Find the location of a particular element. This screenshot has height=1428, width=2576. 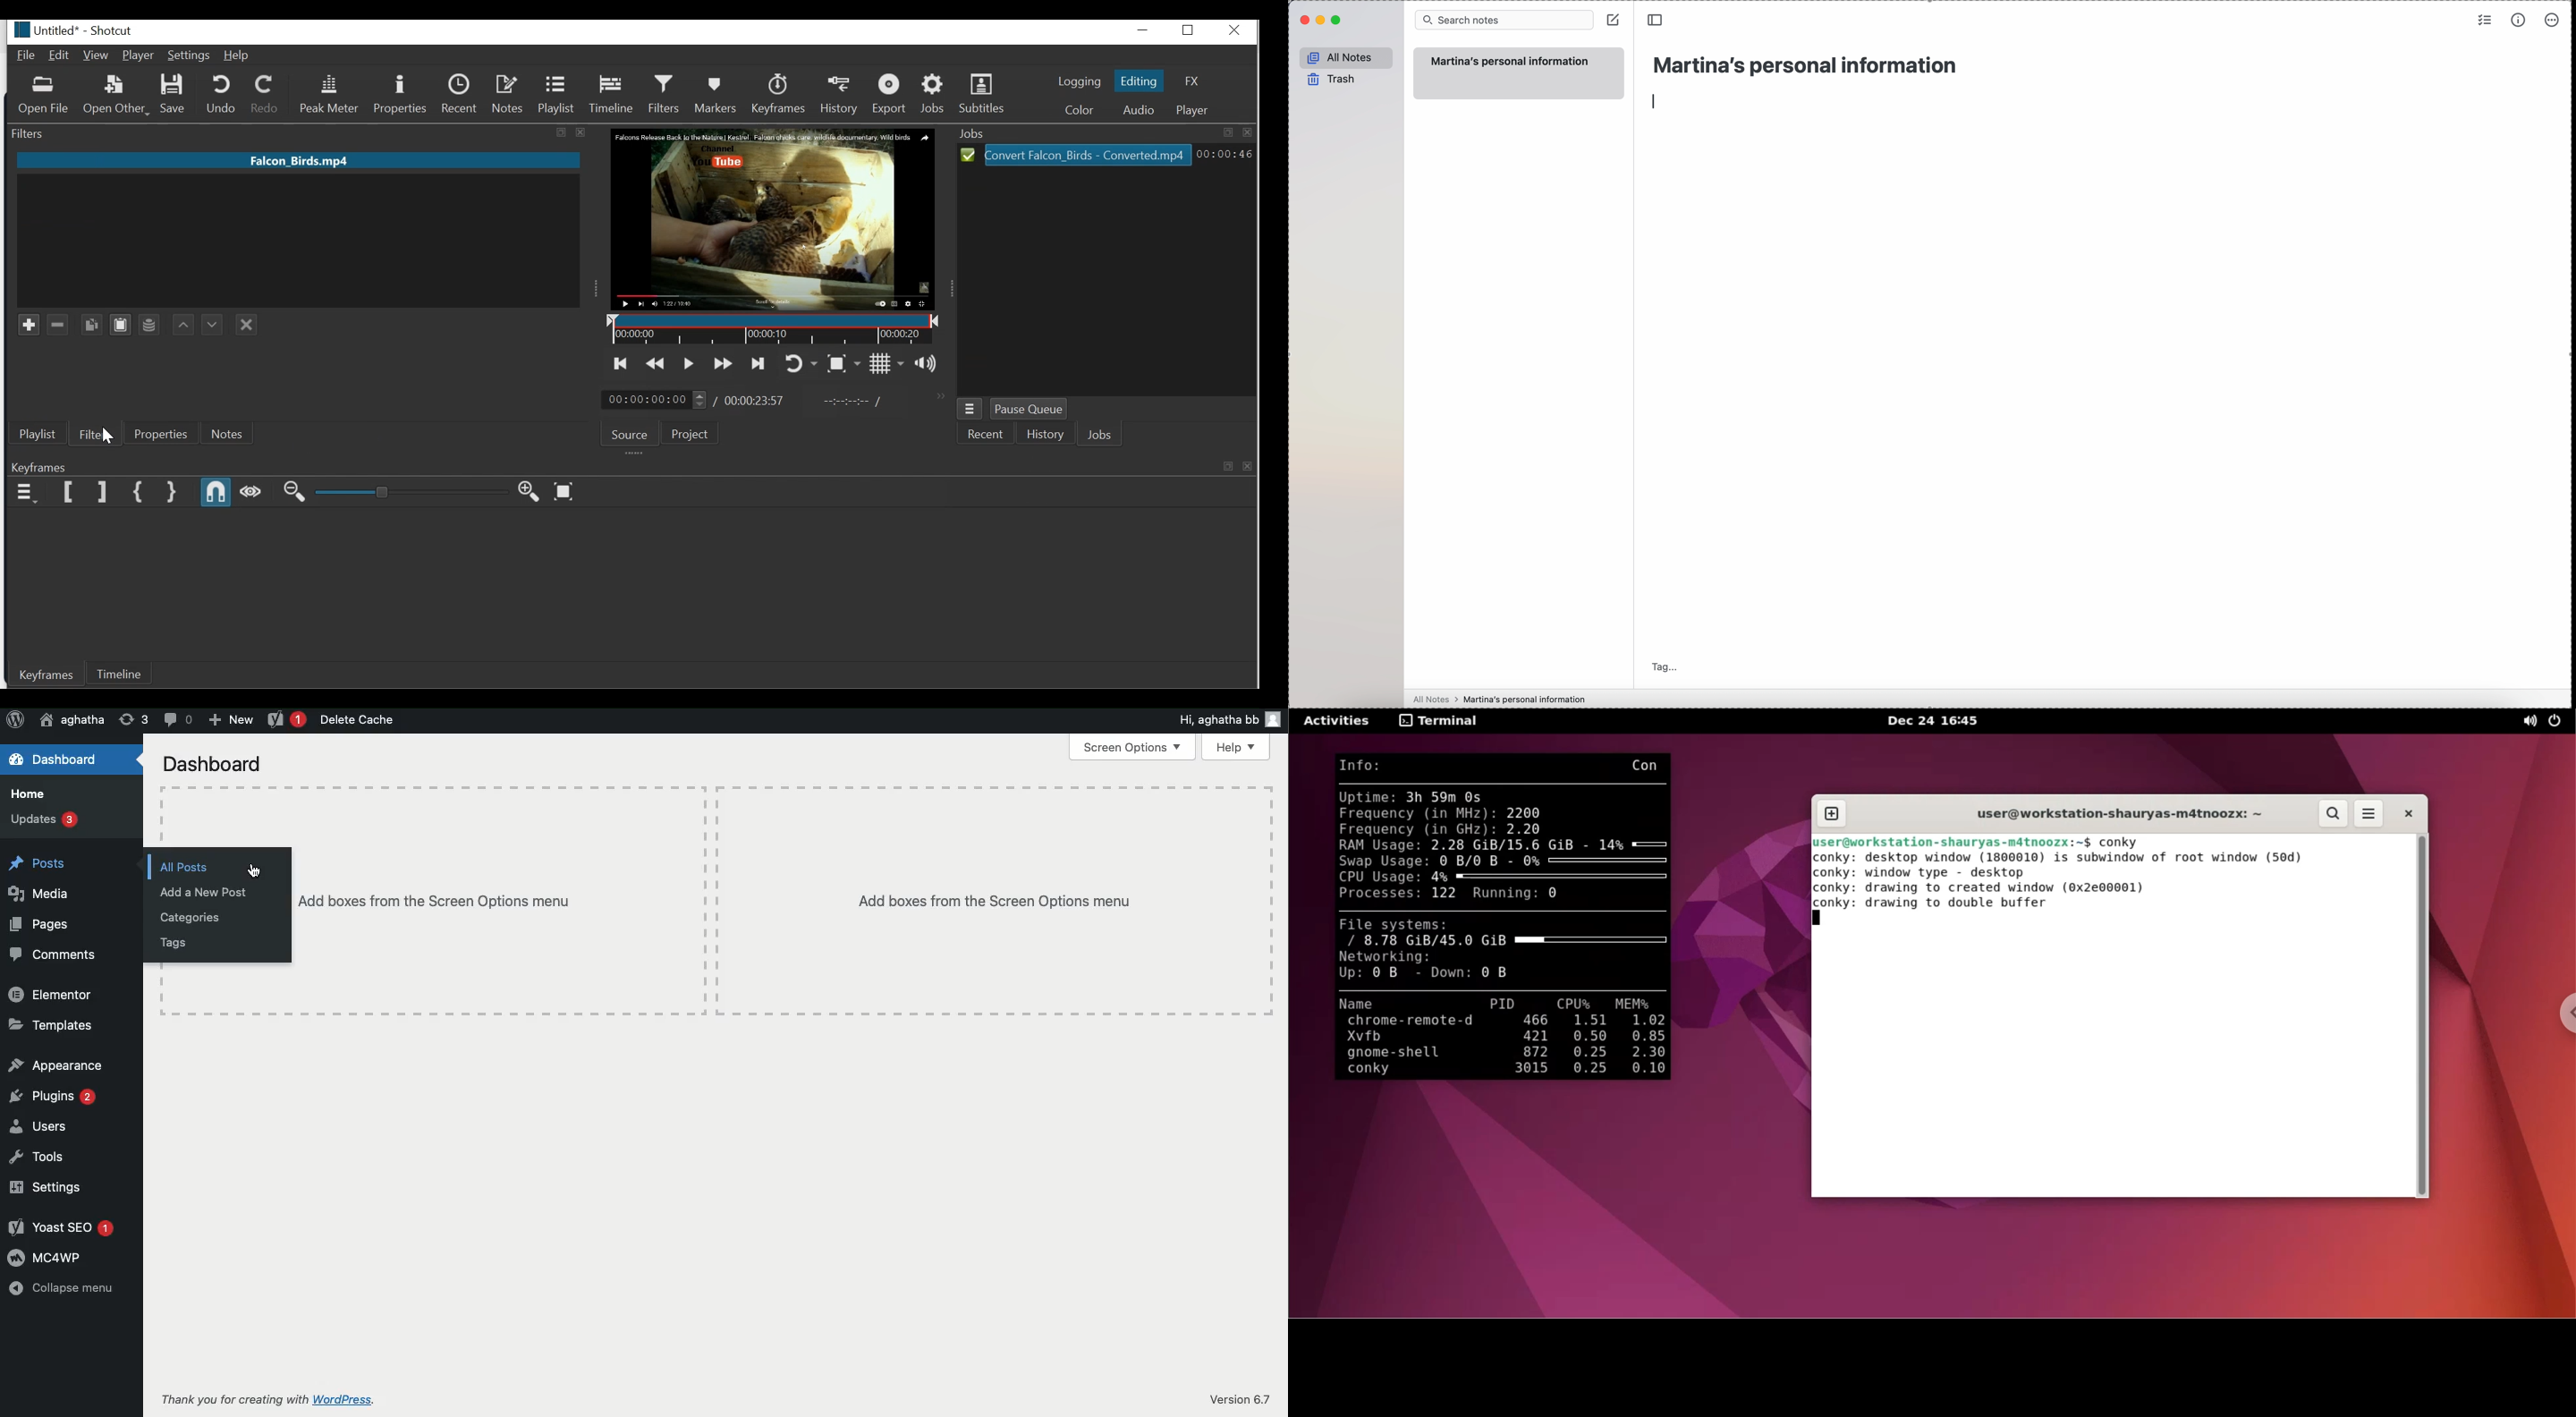

minimize Simplenote is located at coordinates (1323, 20).